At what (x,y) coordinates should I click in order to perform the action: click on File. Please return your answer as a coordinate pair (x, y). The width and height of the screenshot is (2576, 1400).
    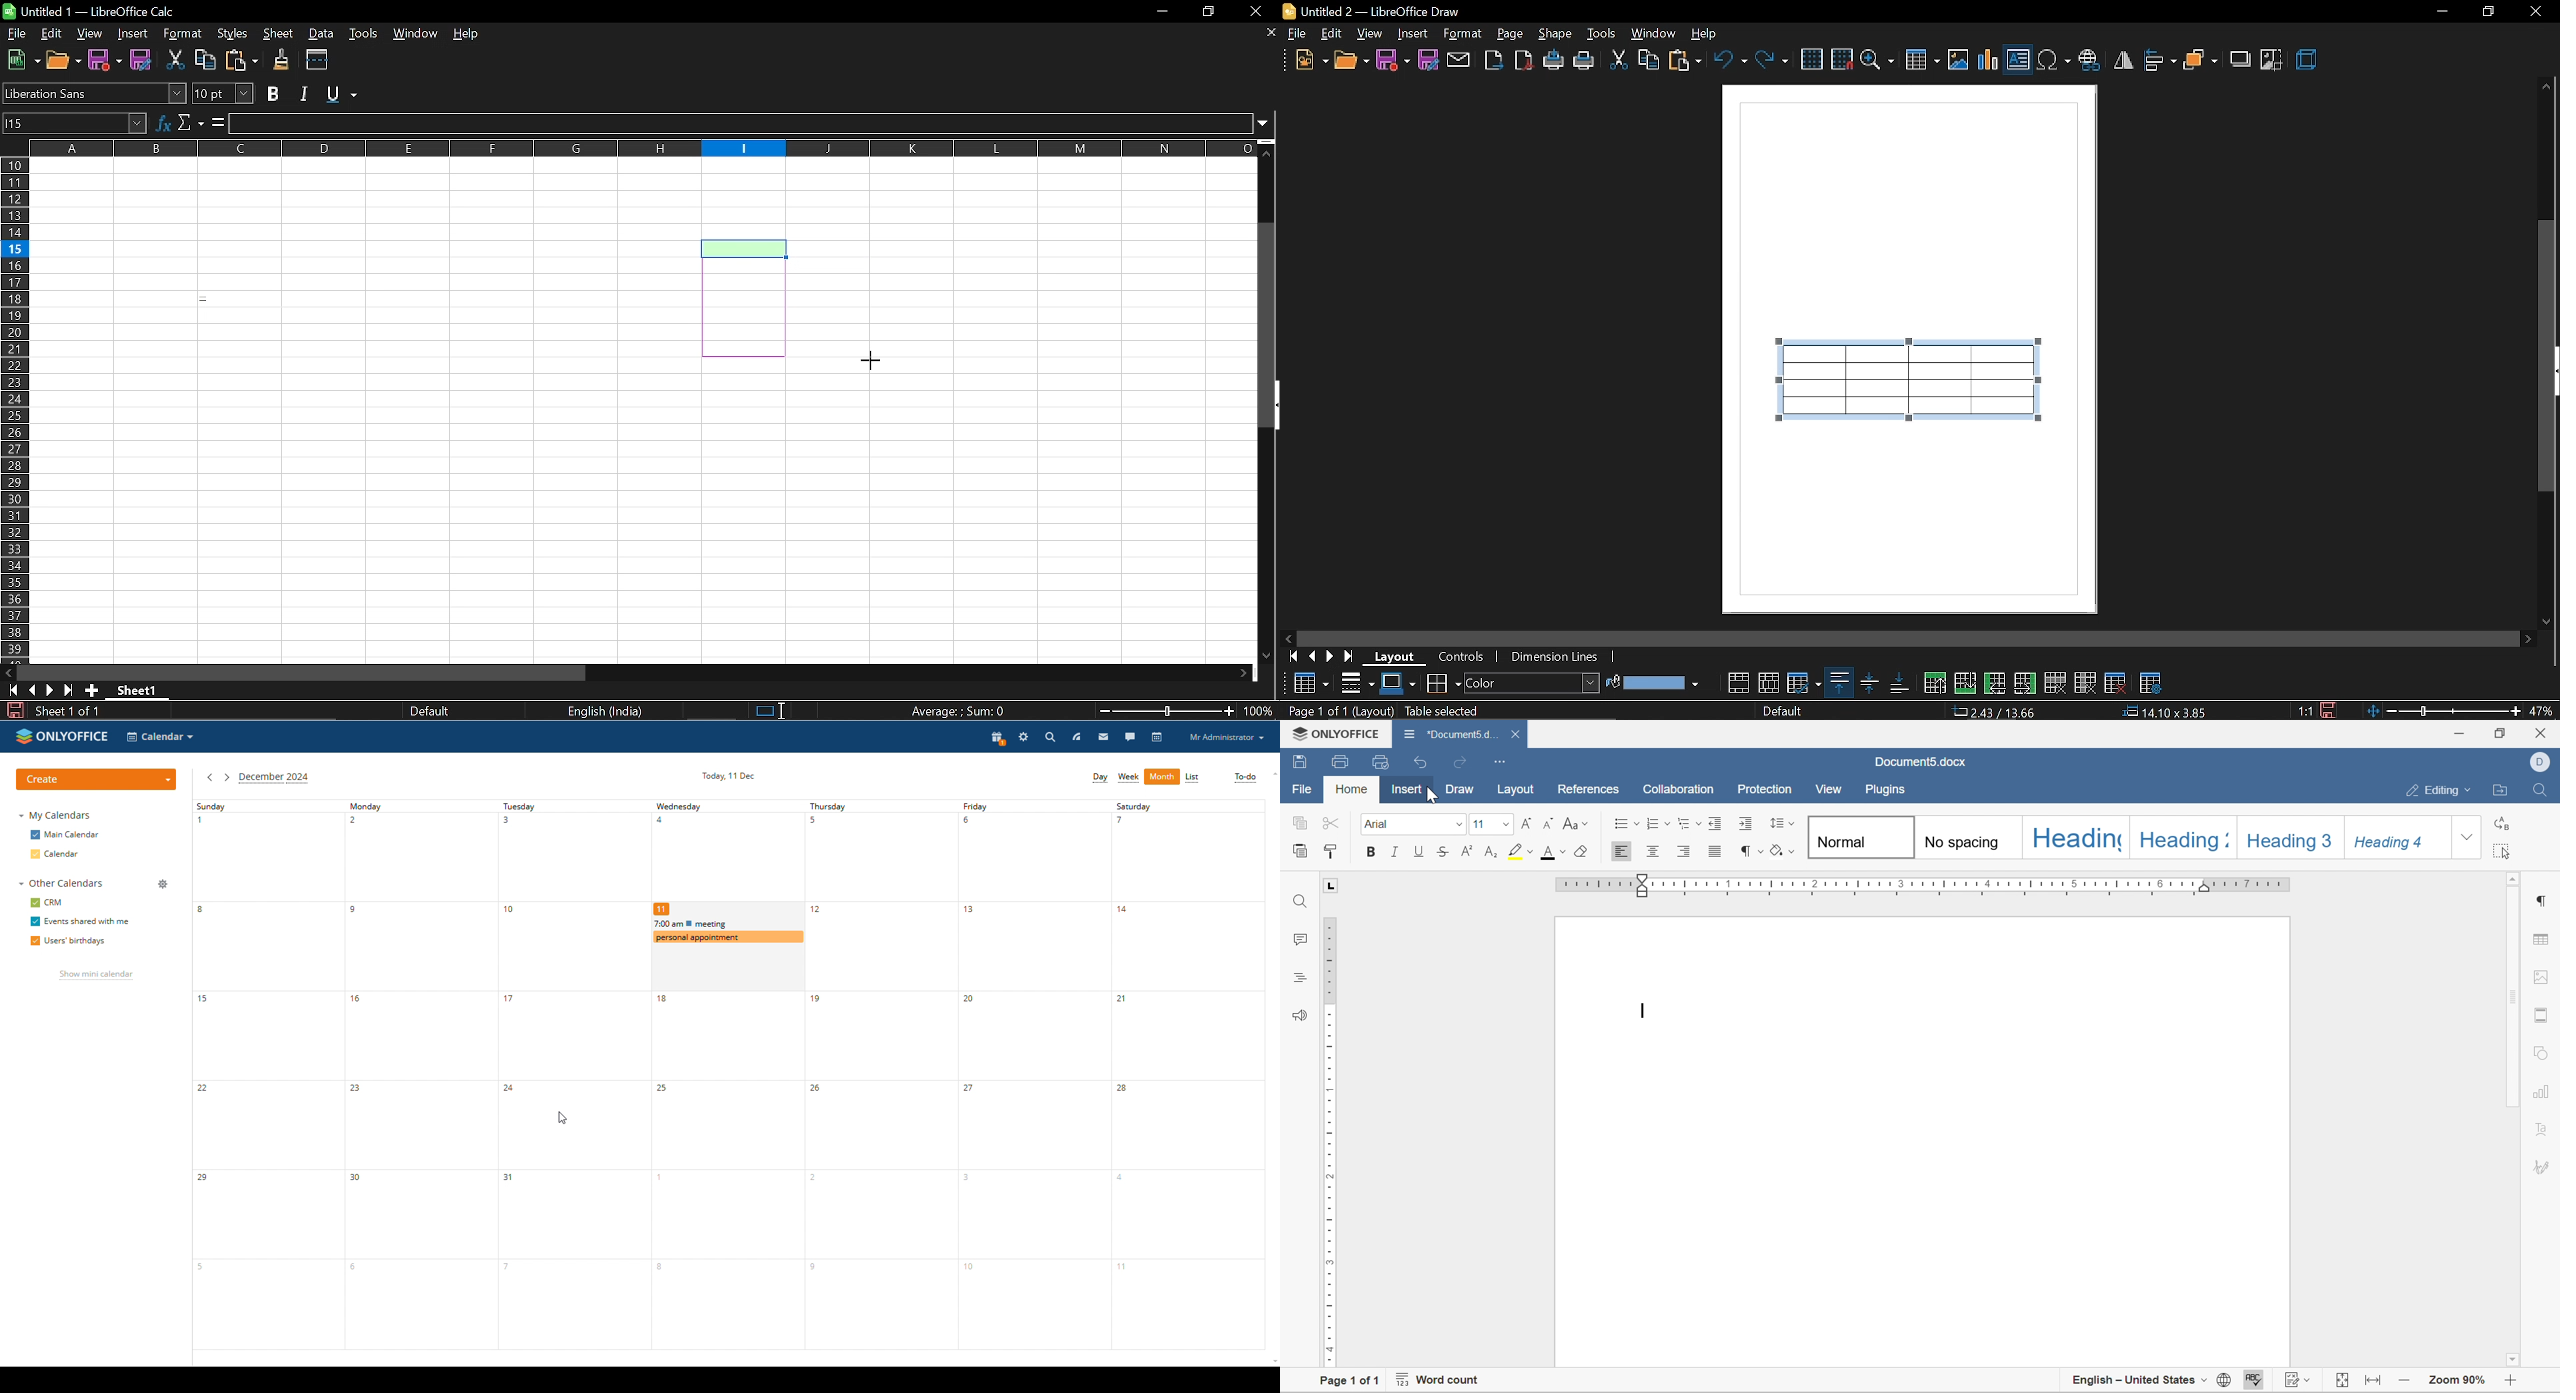
    Looking at the image, I should click on (15, 34).